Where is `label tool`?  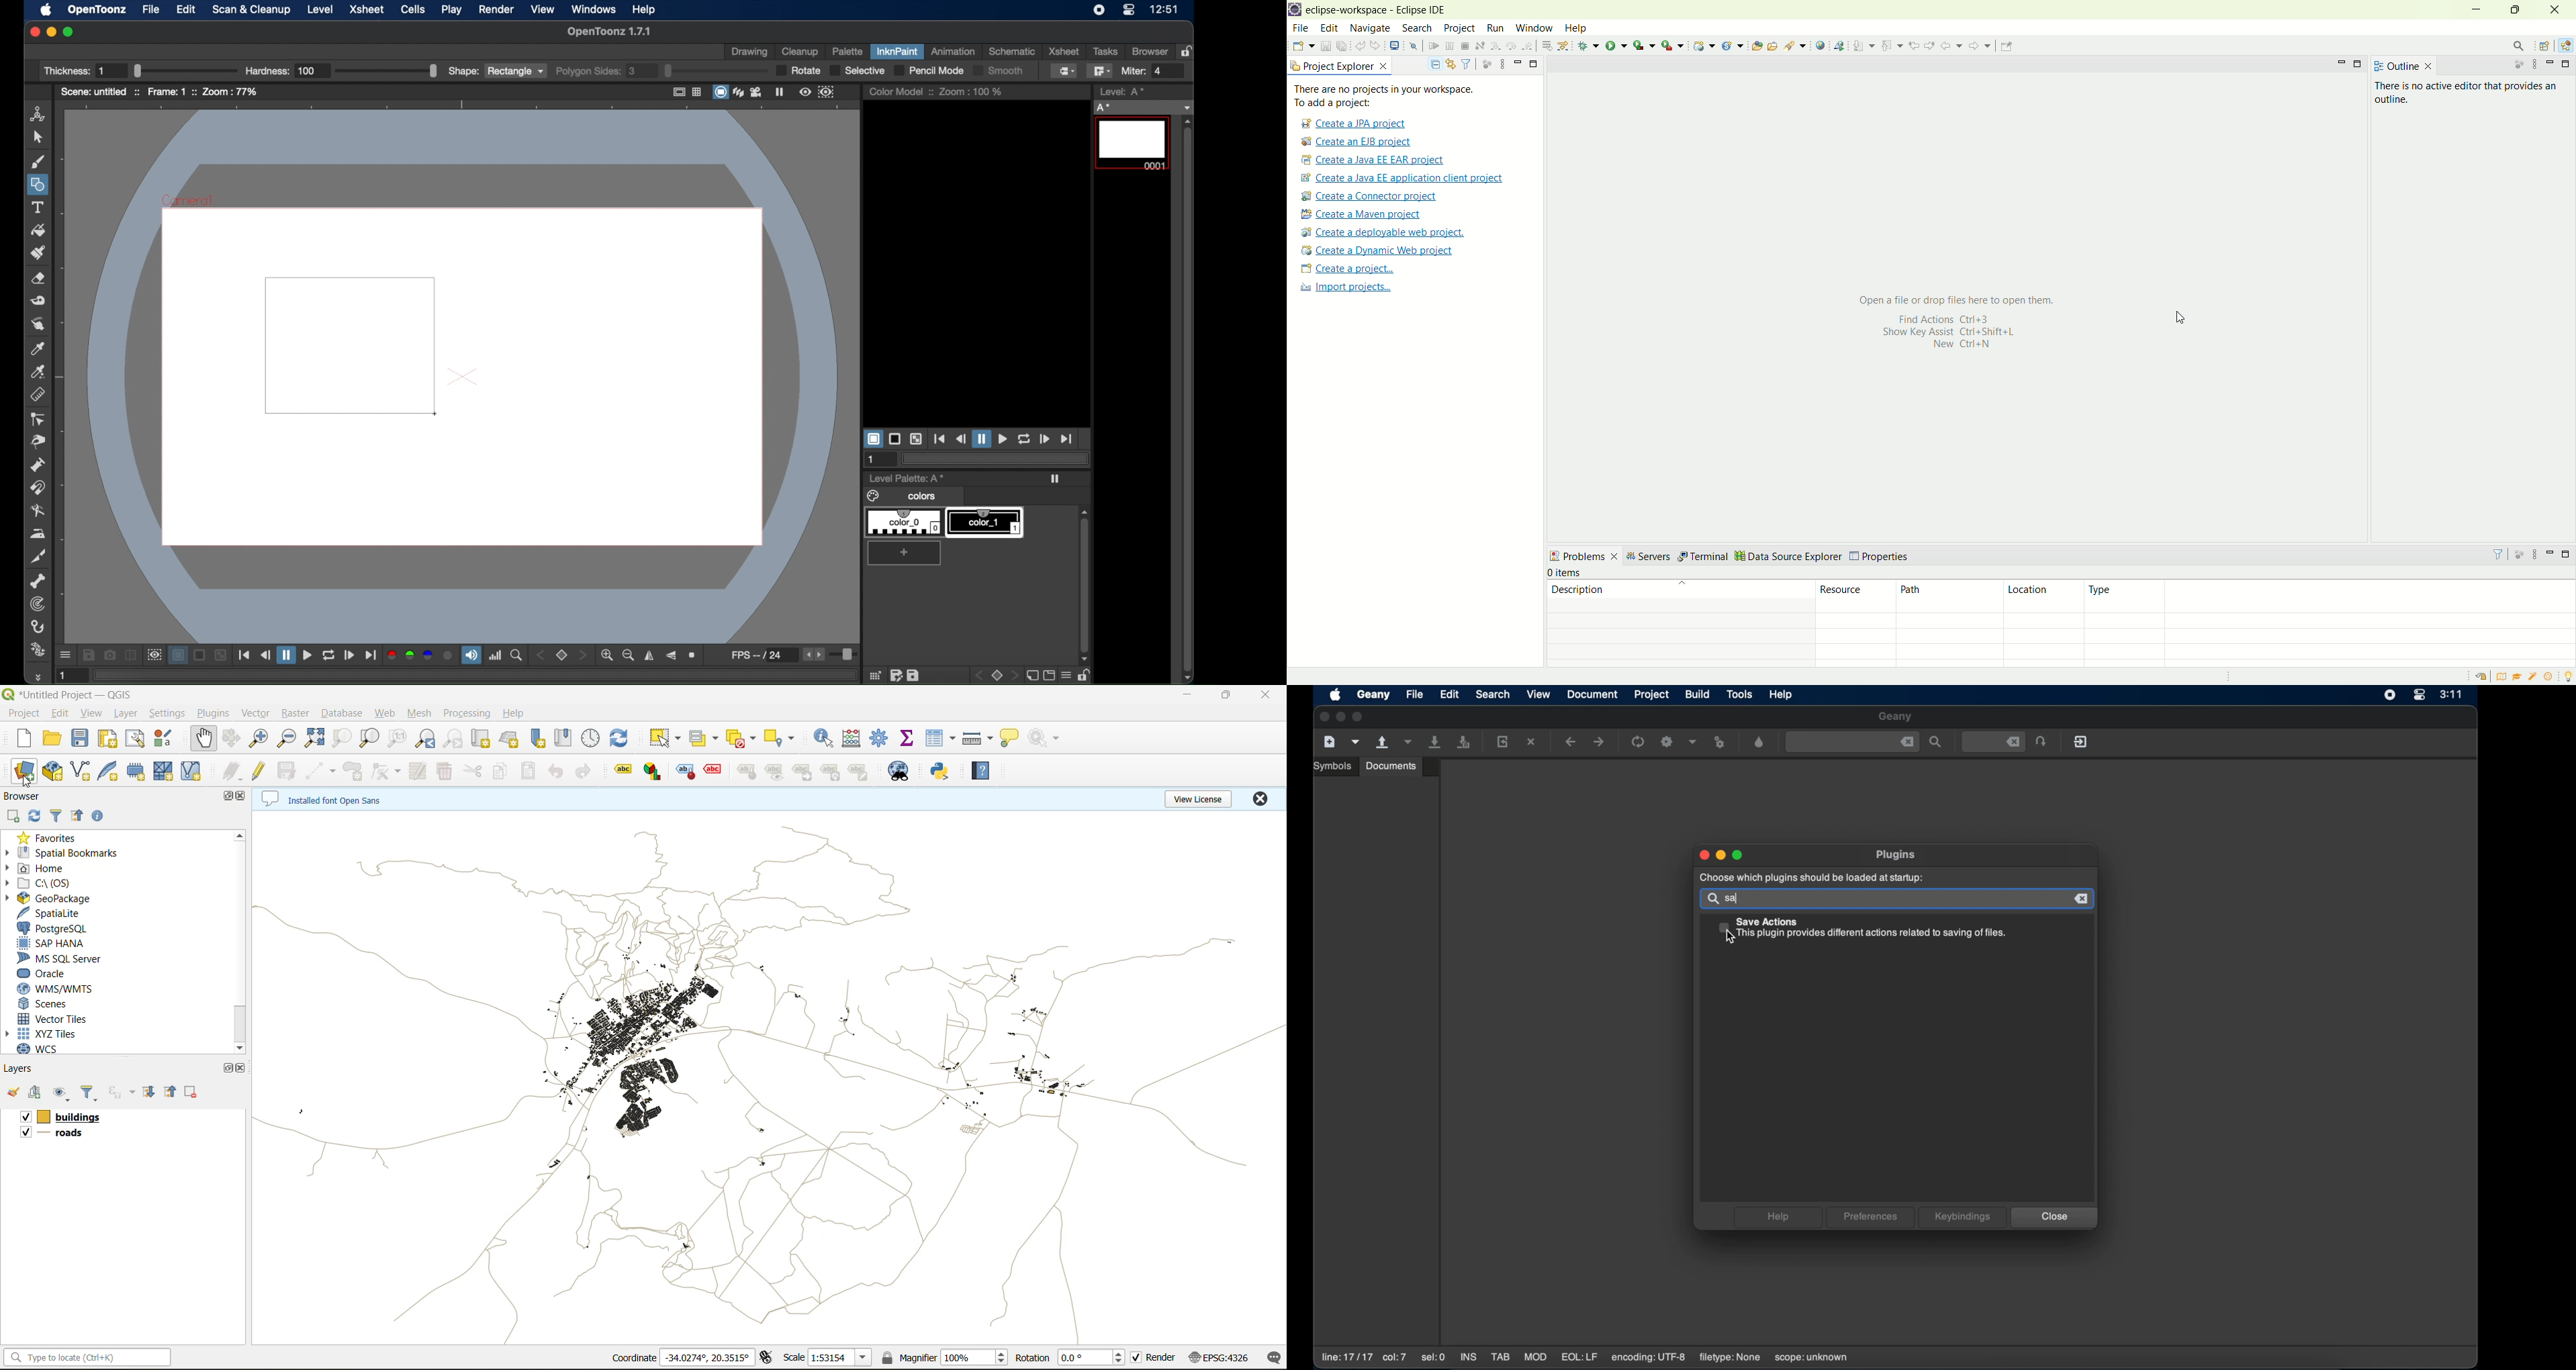
label tool is located at coordinates (713, 769).